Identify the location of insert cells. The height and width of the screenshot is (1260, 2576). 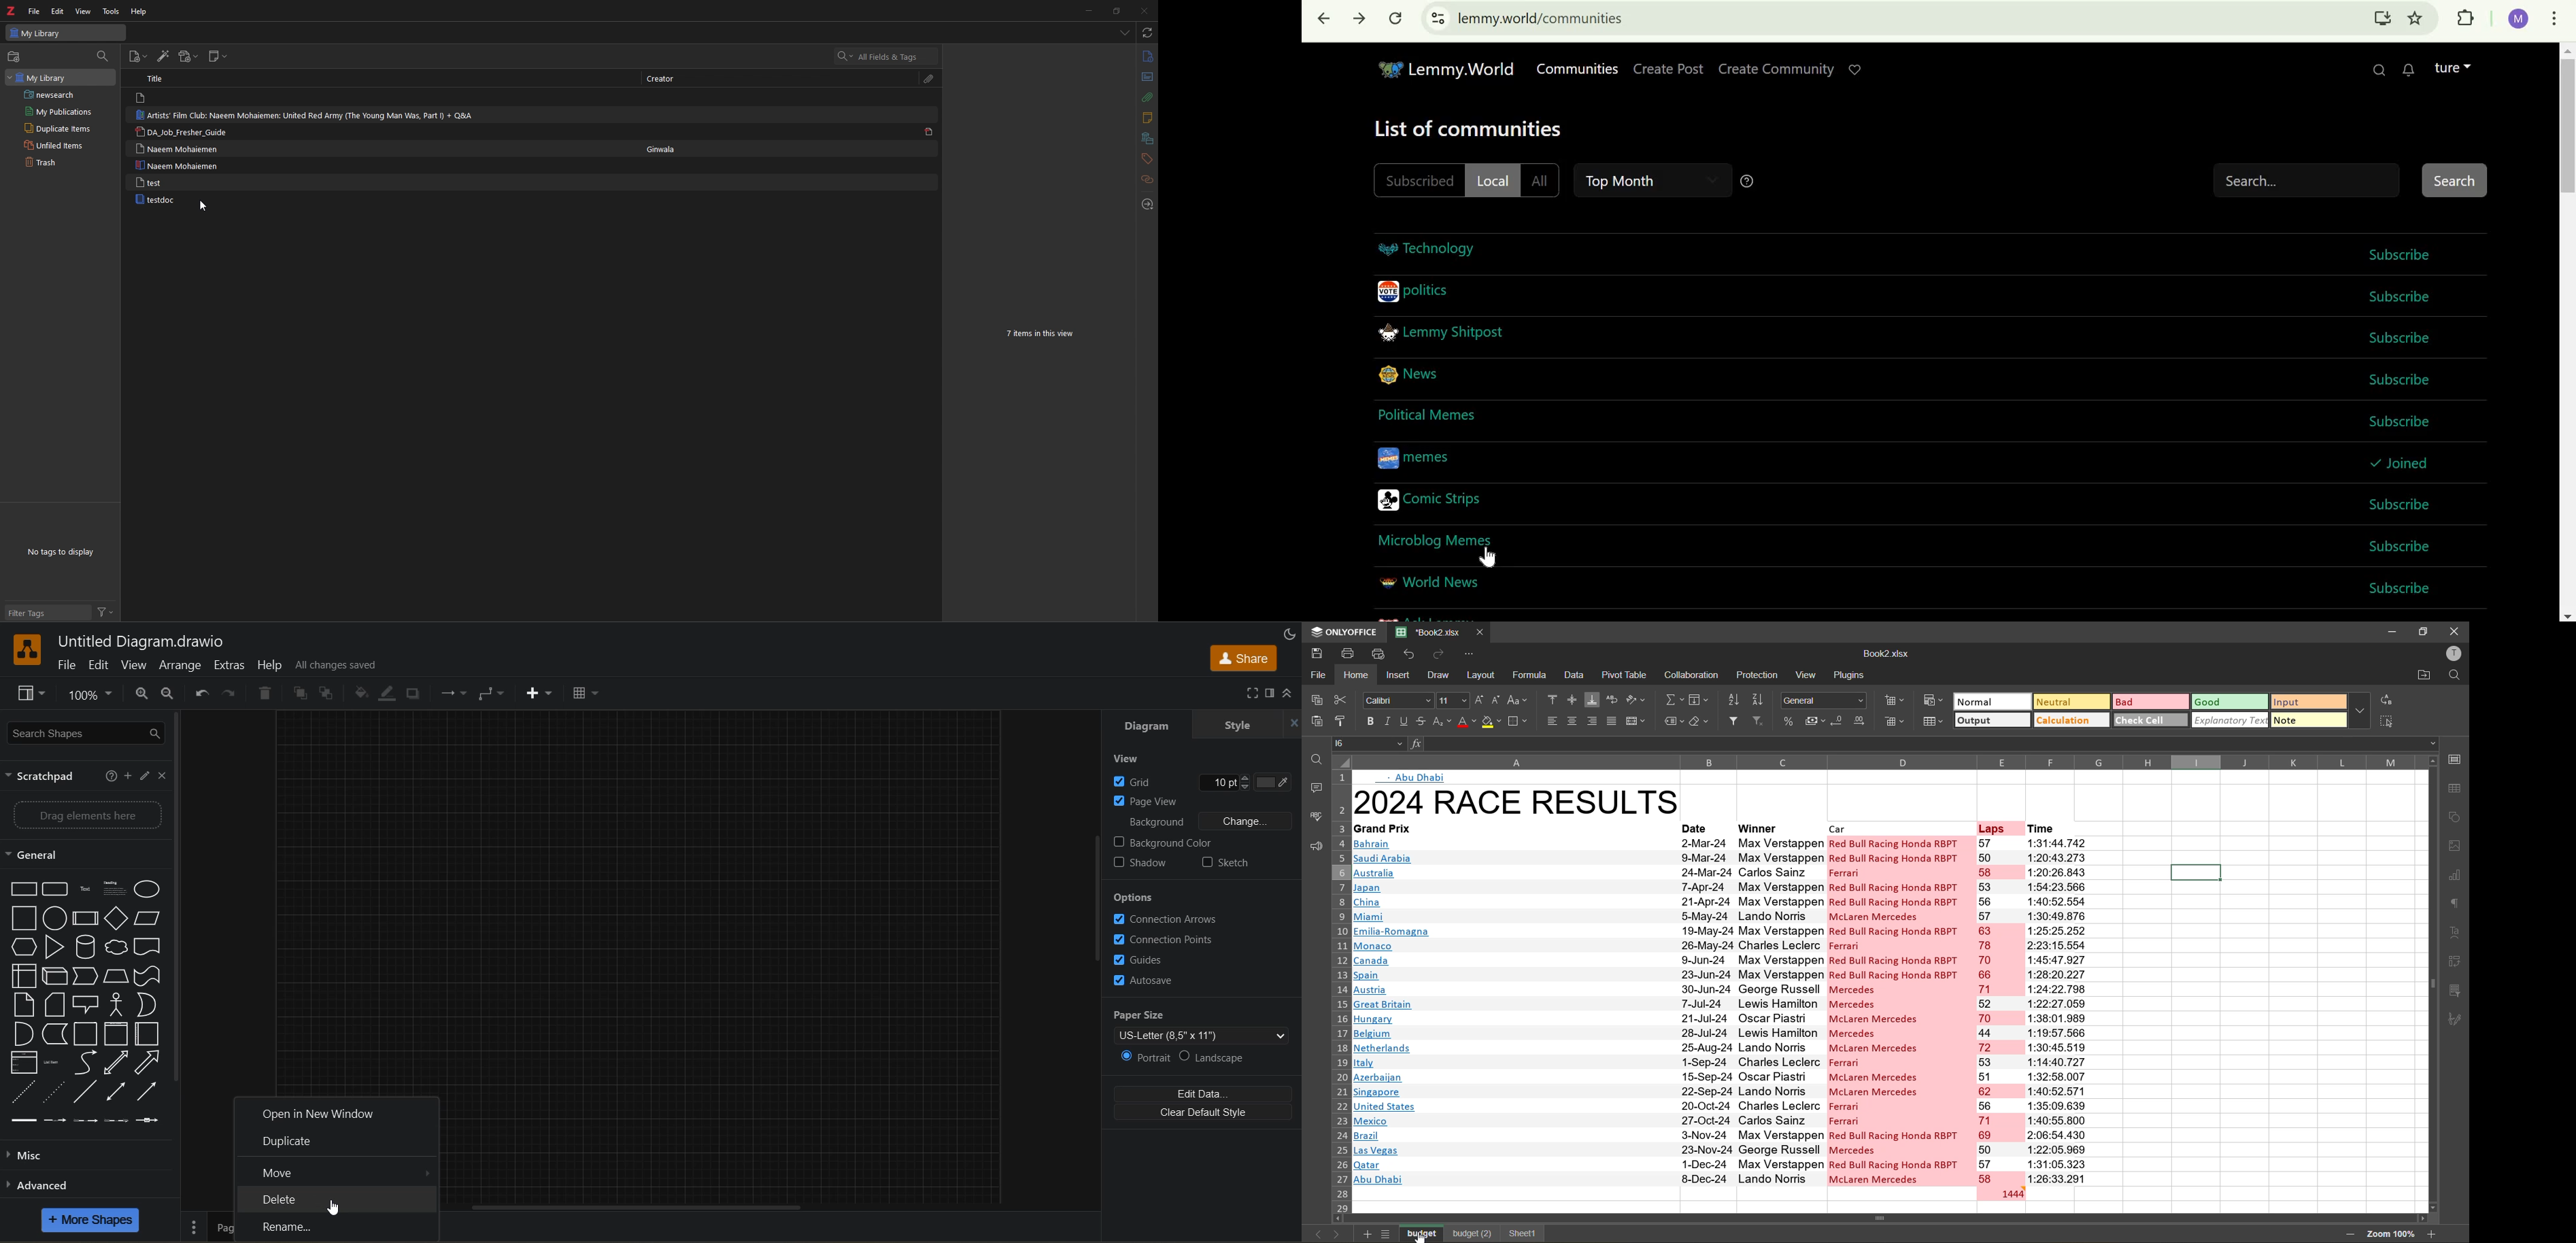
(1896, 703).